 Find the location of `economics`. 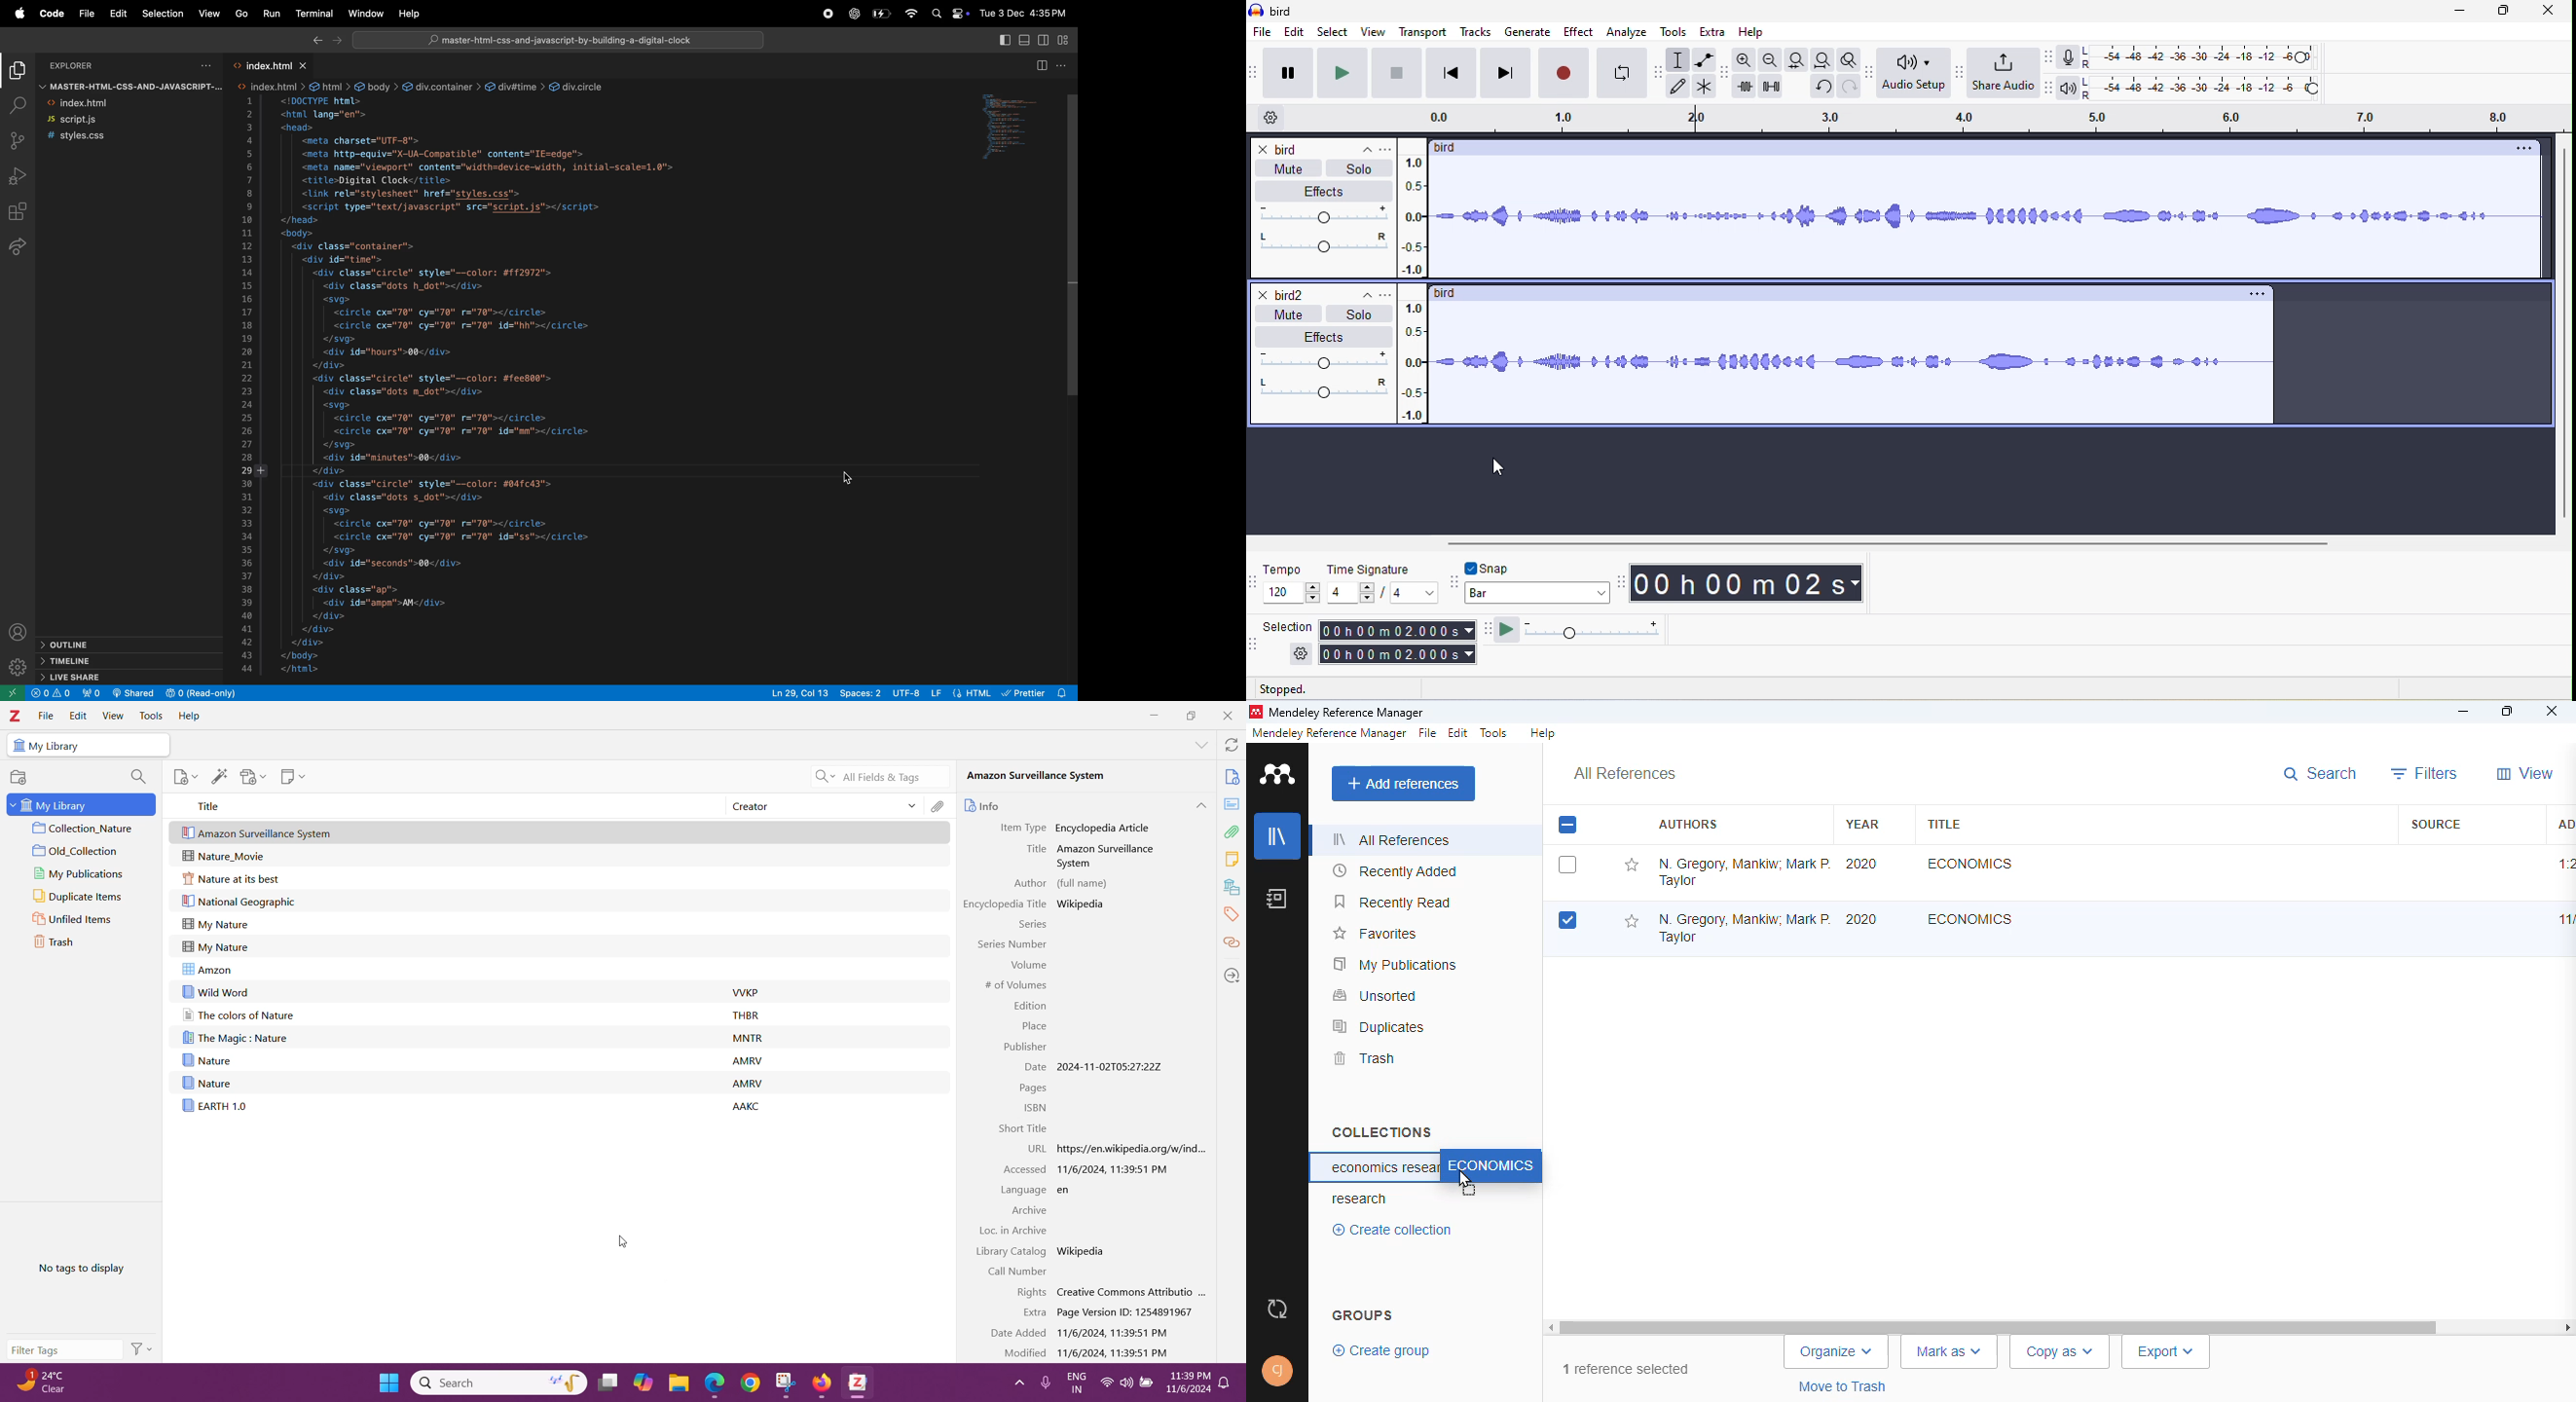

economics is located at coordinates (1490, 1166).